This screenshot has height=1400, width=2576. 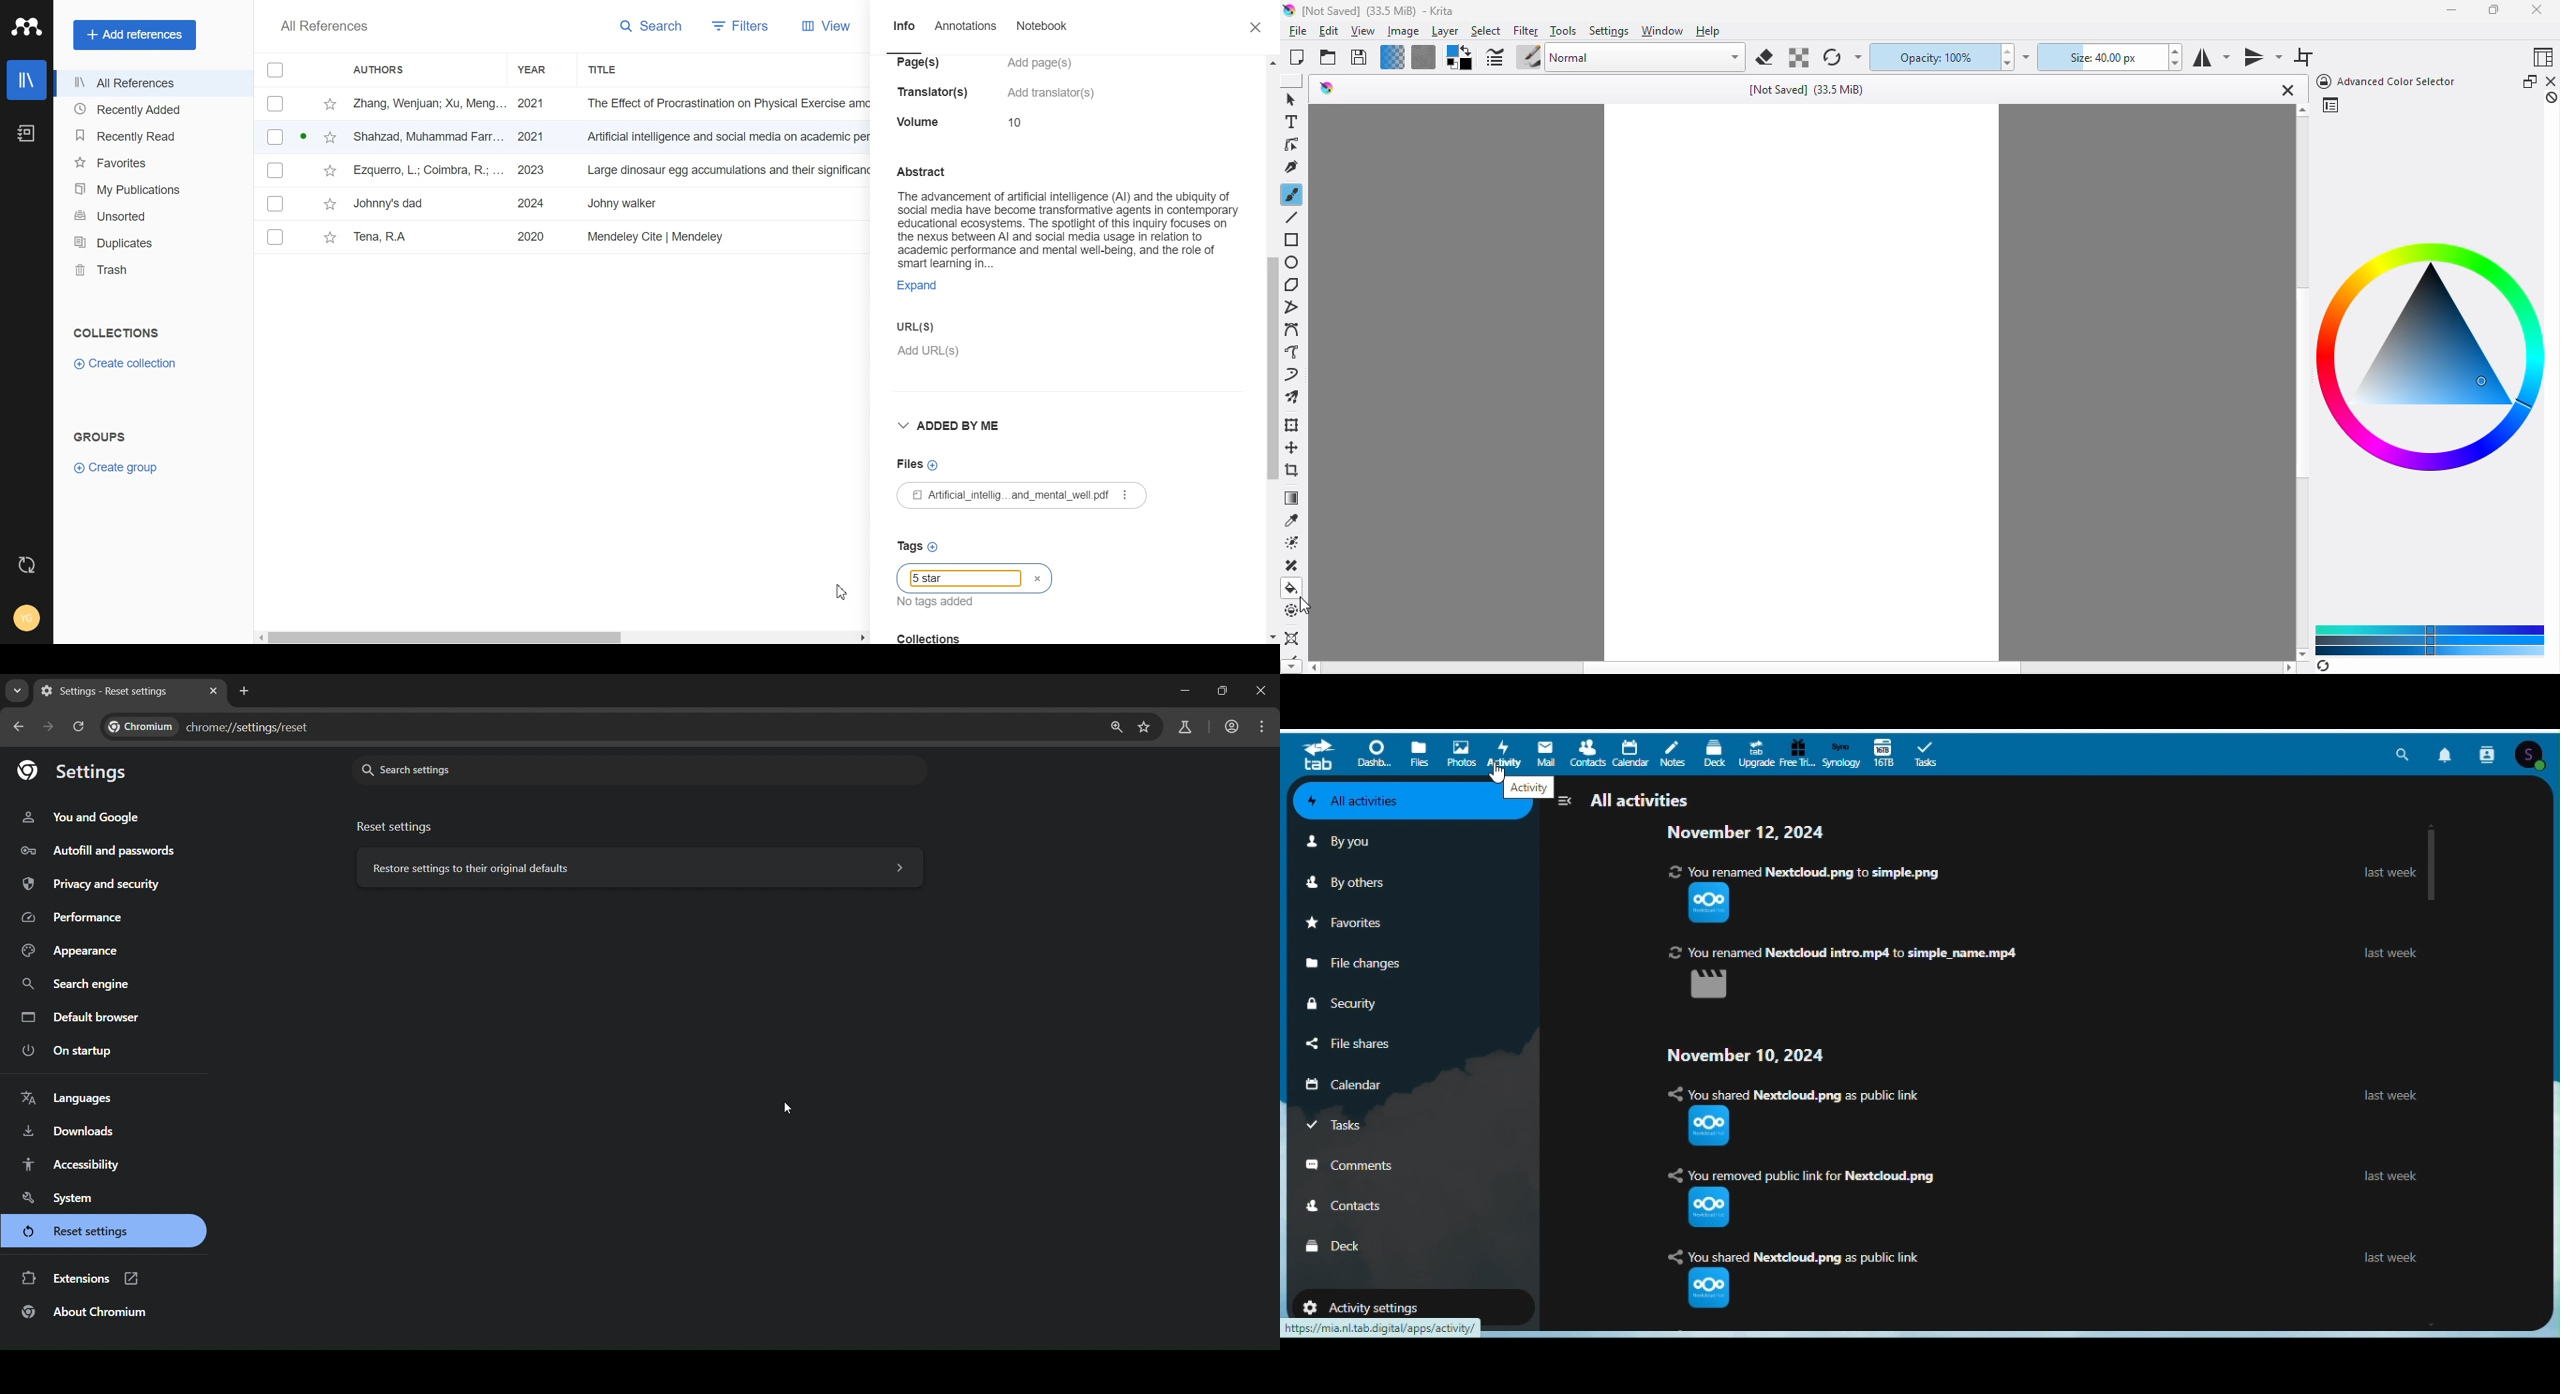 What do you see at coordinates (79, 985) in the screenshot?
I see `search engine` at bounding box center [79, 985].